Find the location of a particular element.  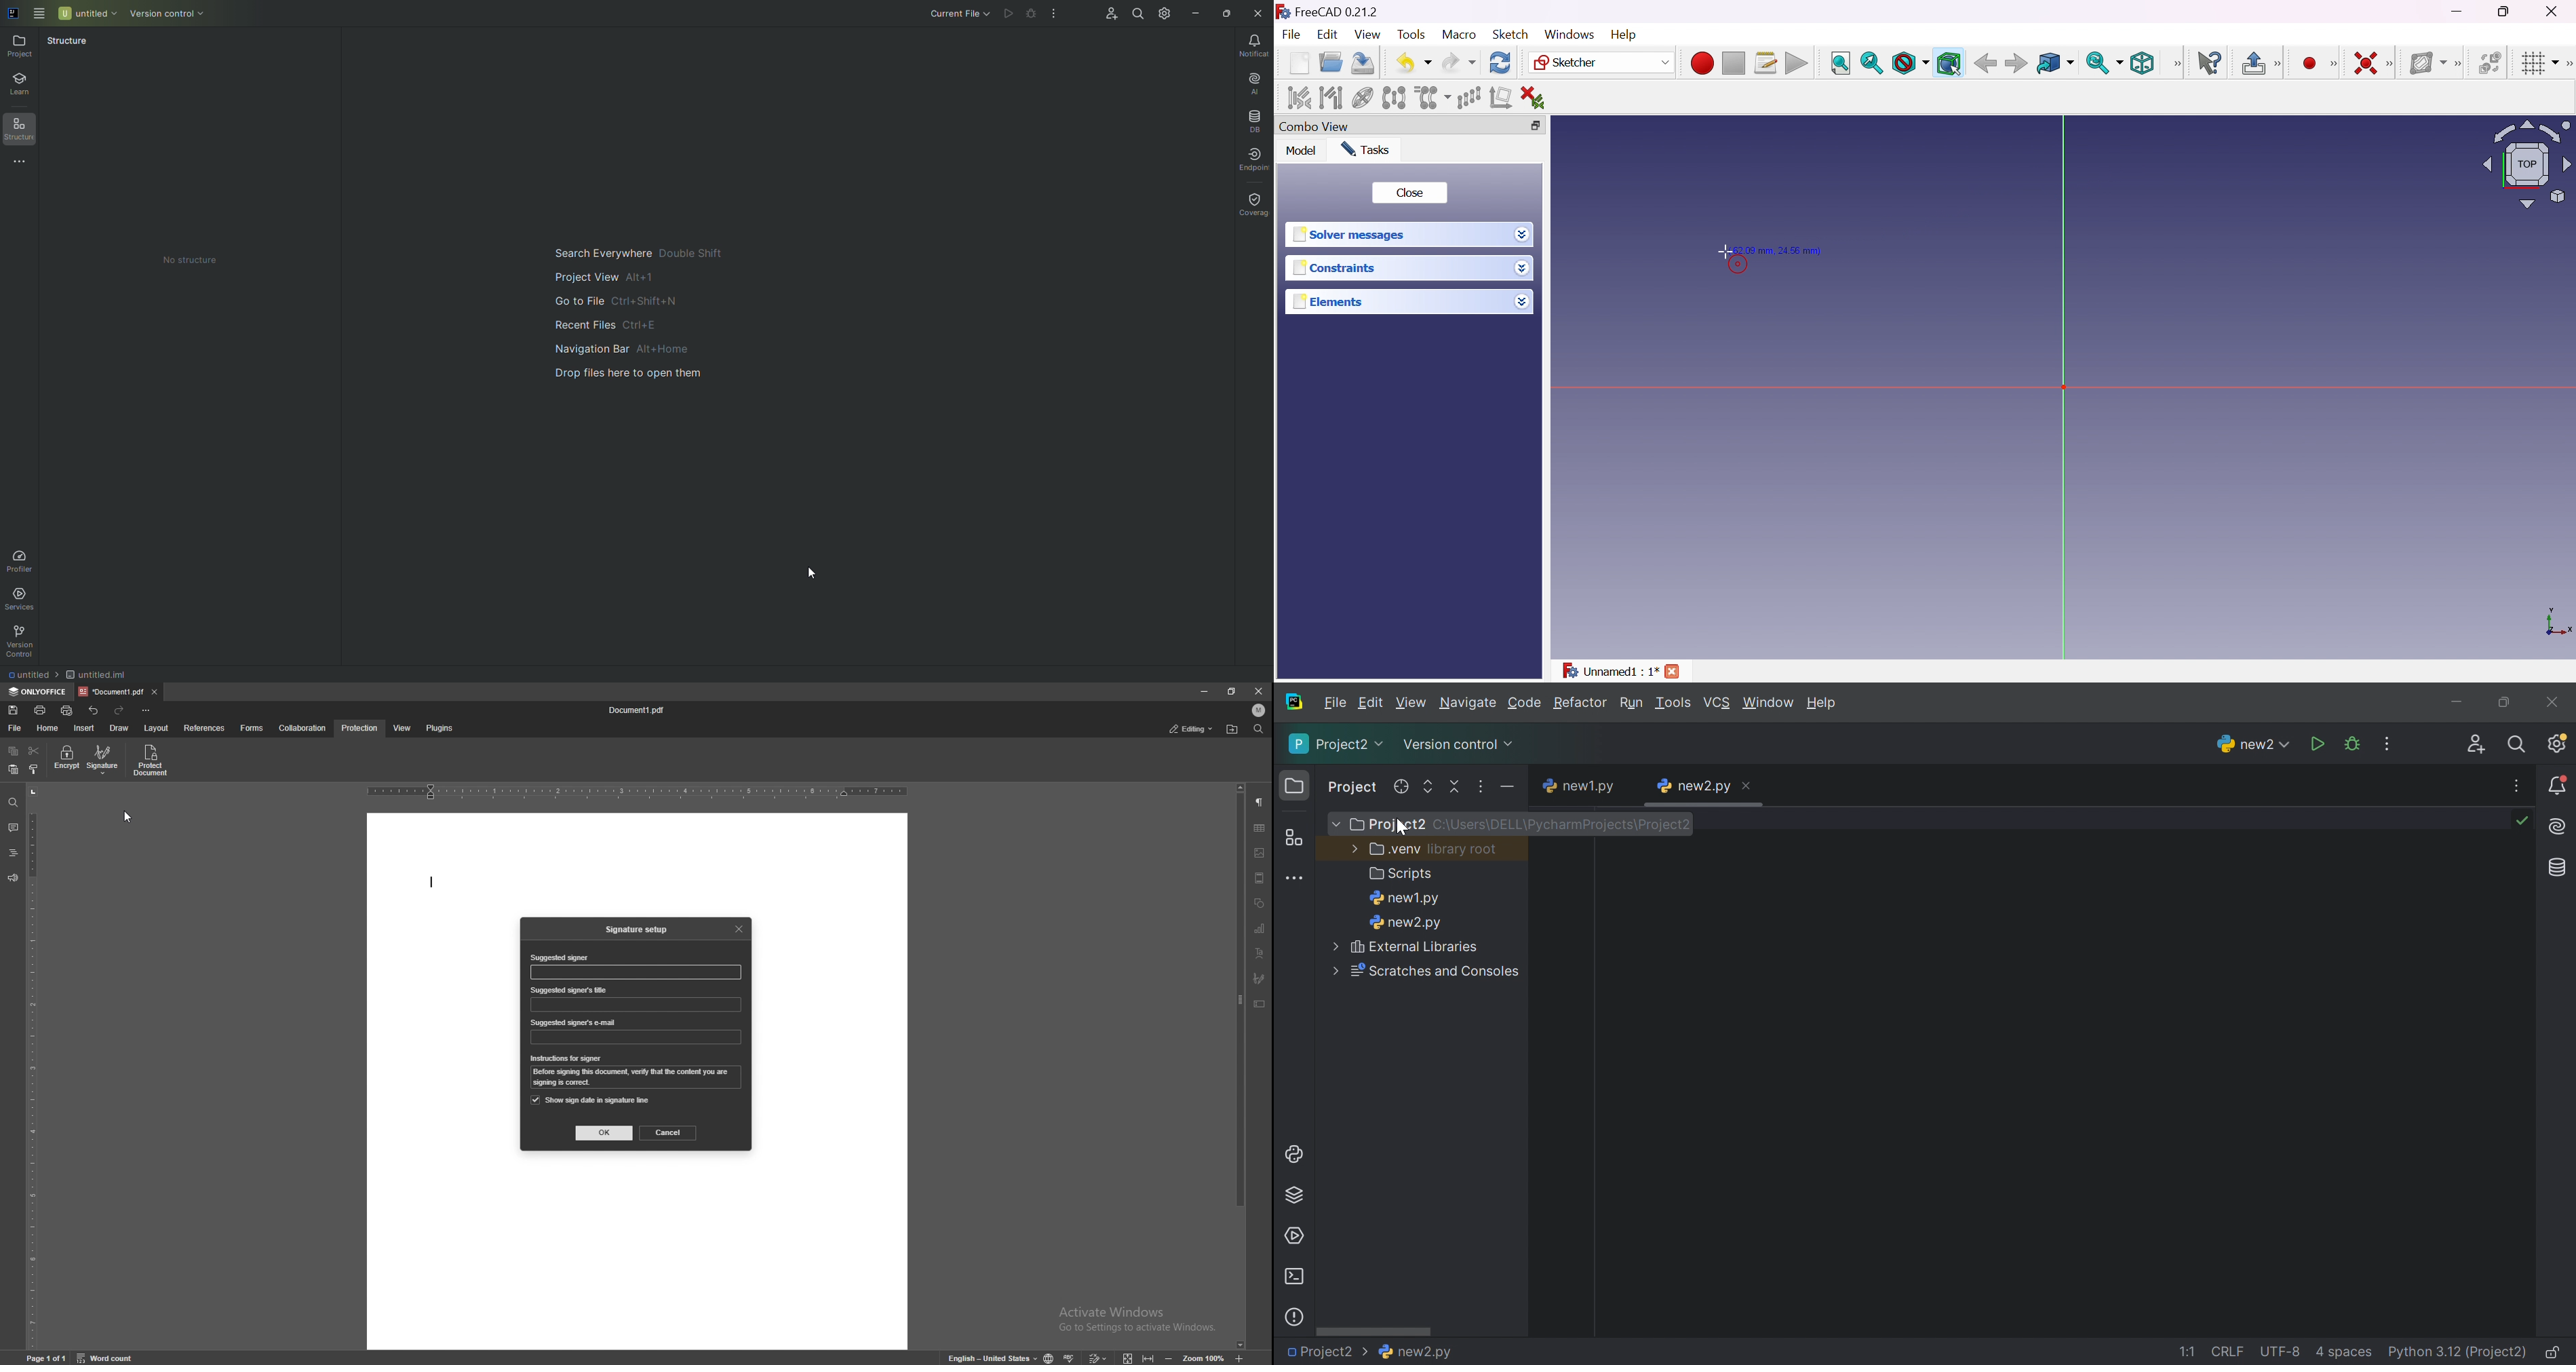

Search everywhere is located at coordinates (2519, 746).